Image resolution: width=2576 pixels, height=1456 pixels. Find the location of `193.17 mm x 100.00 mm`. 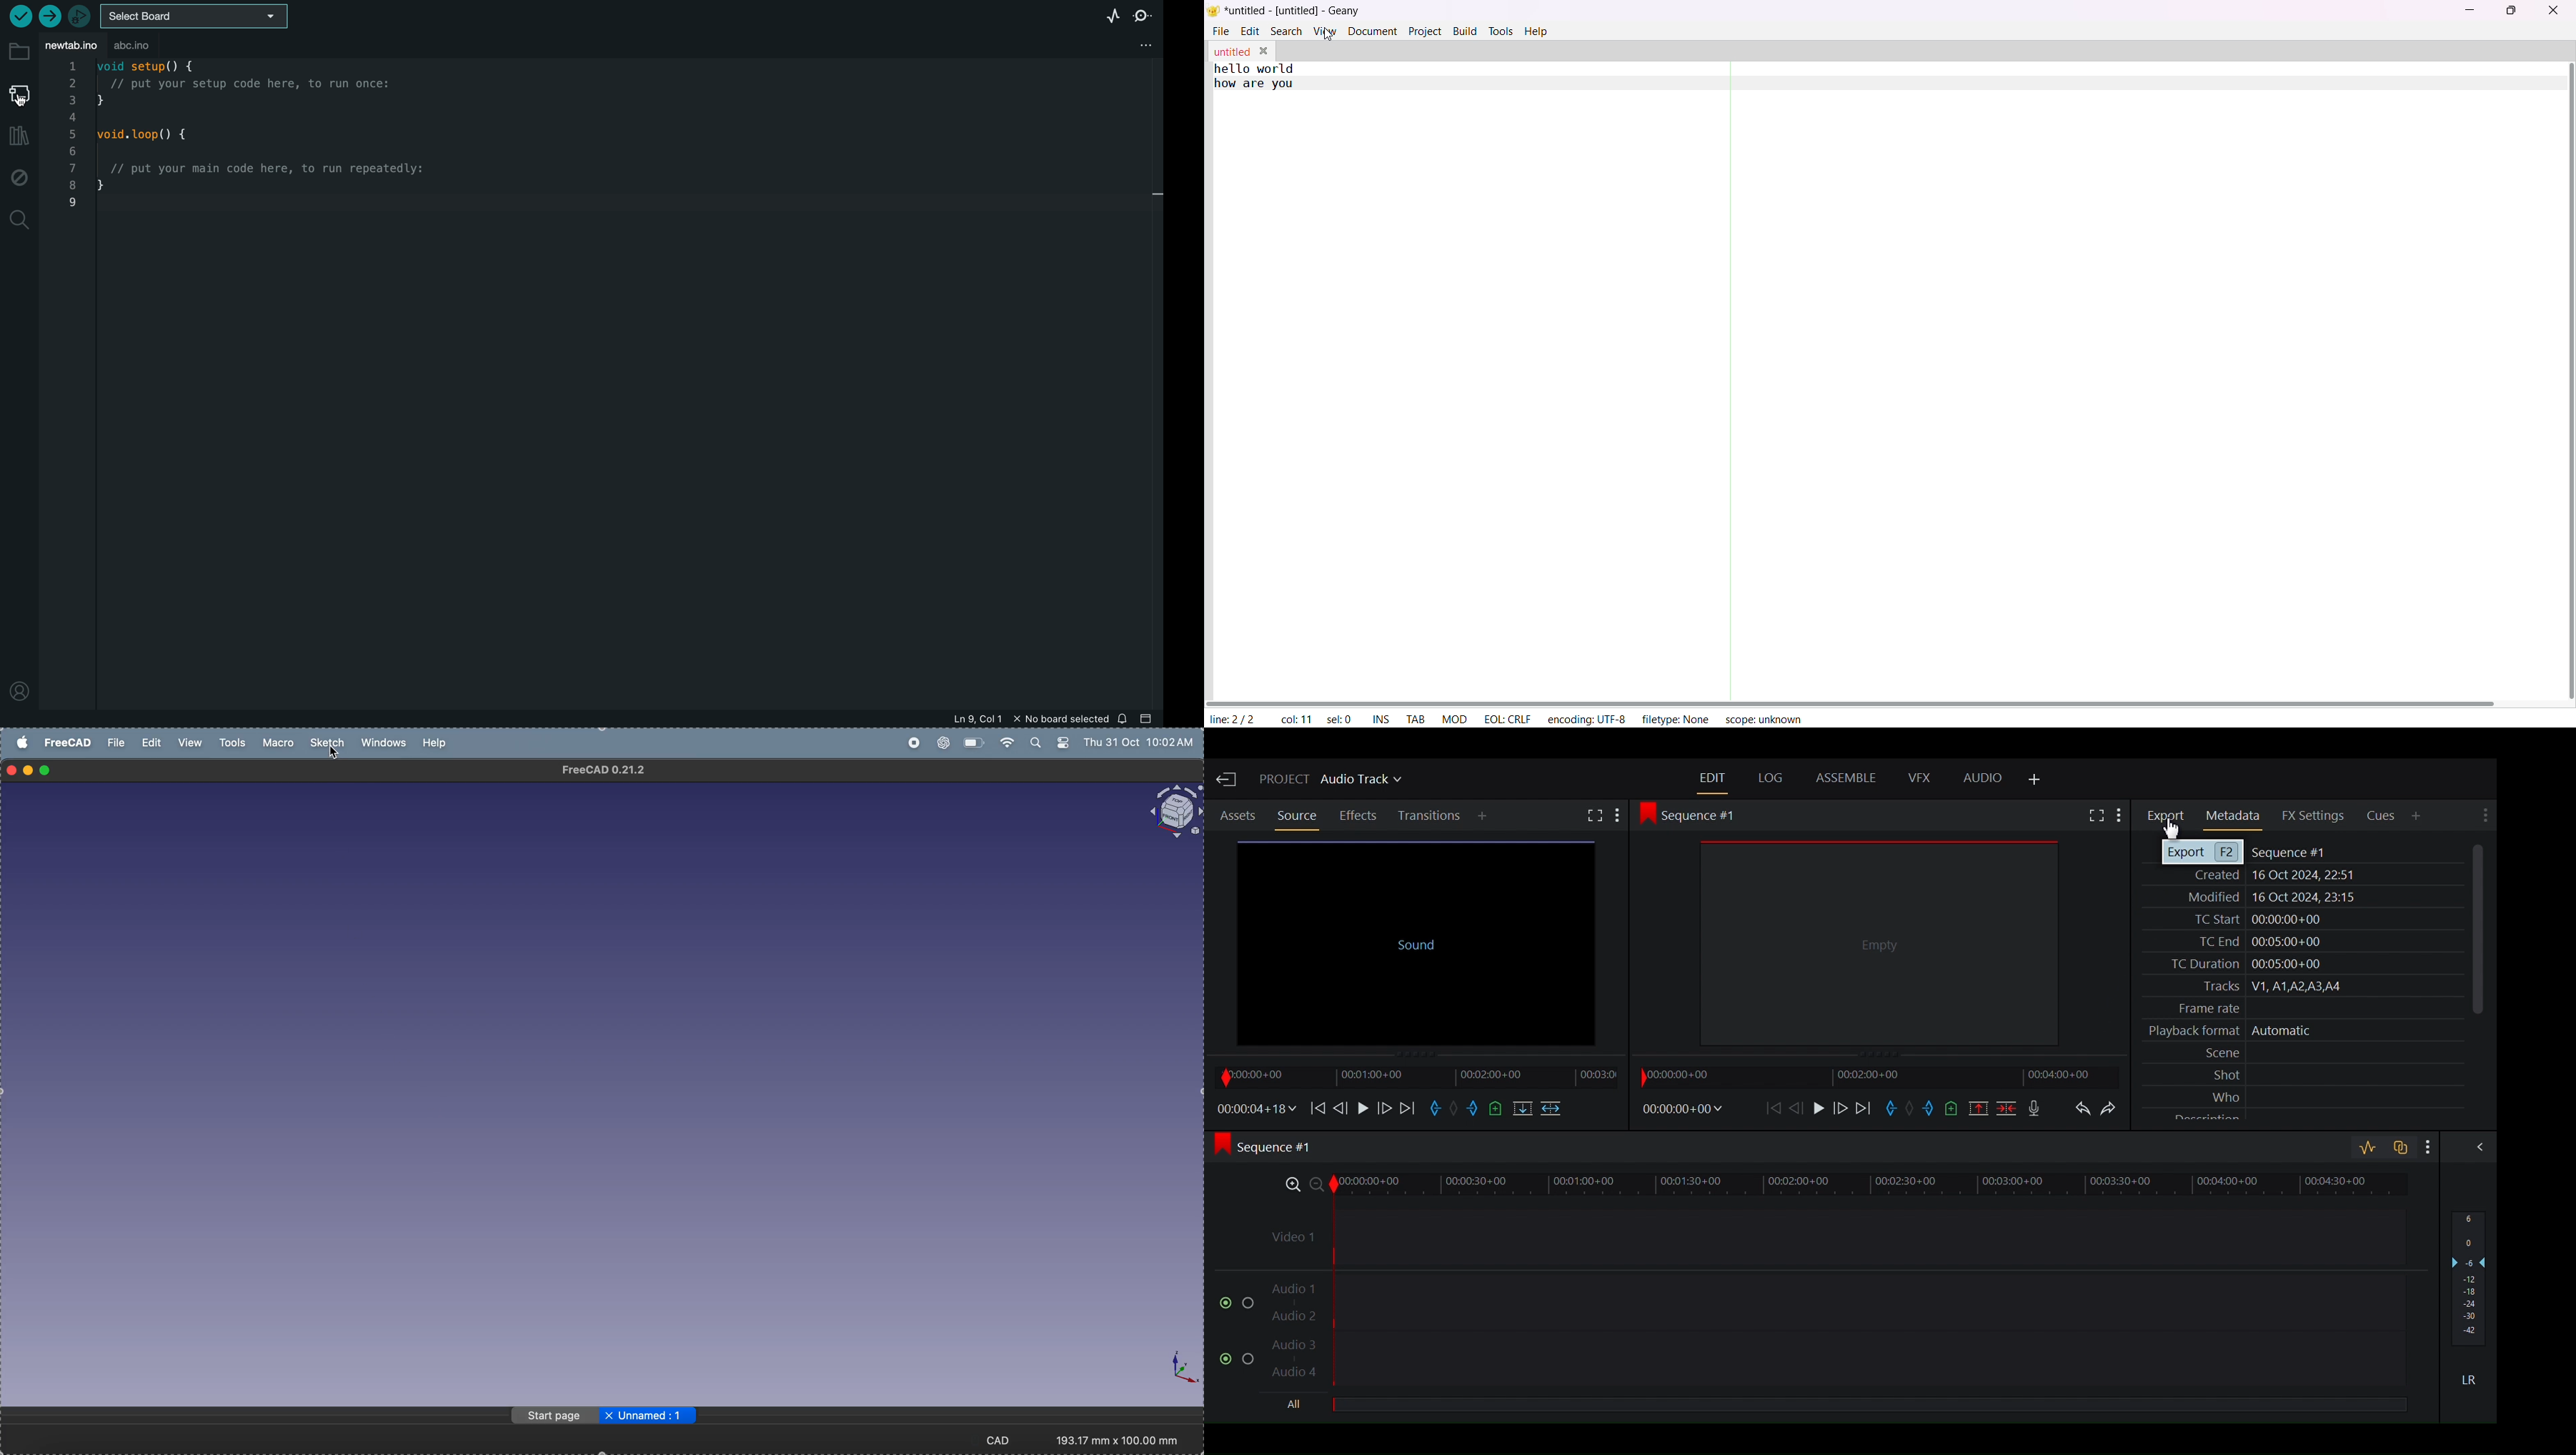

193.17 mm x 100.00 mm is located at coordinates (1118, 1441).